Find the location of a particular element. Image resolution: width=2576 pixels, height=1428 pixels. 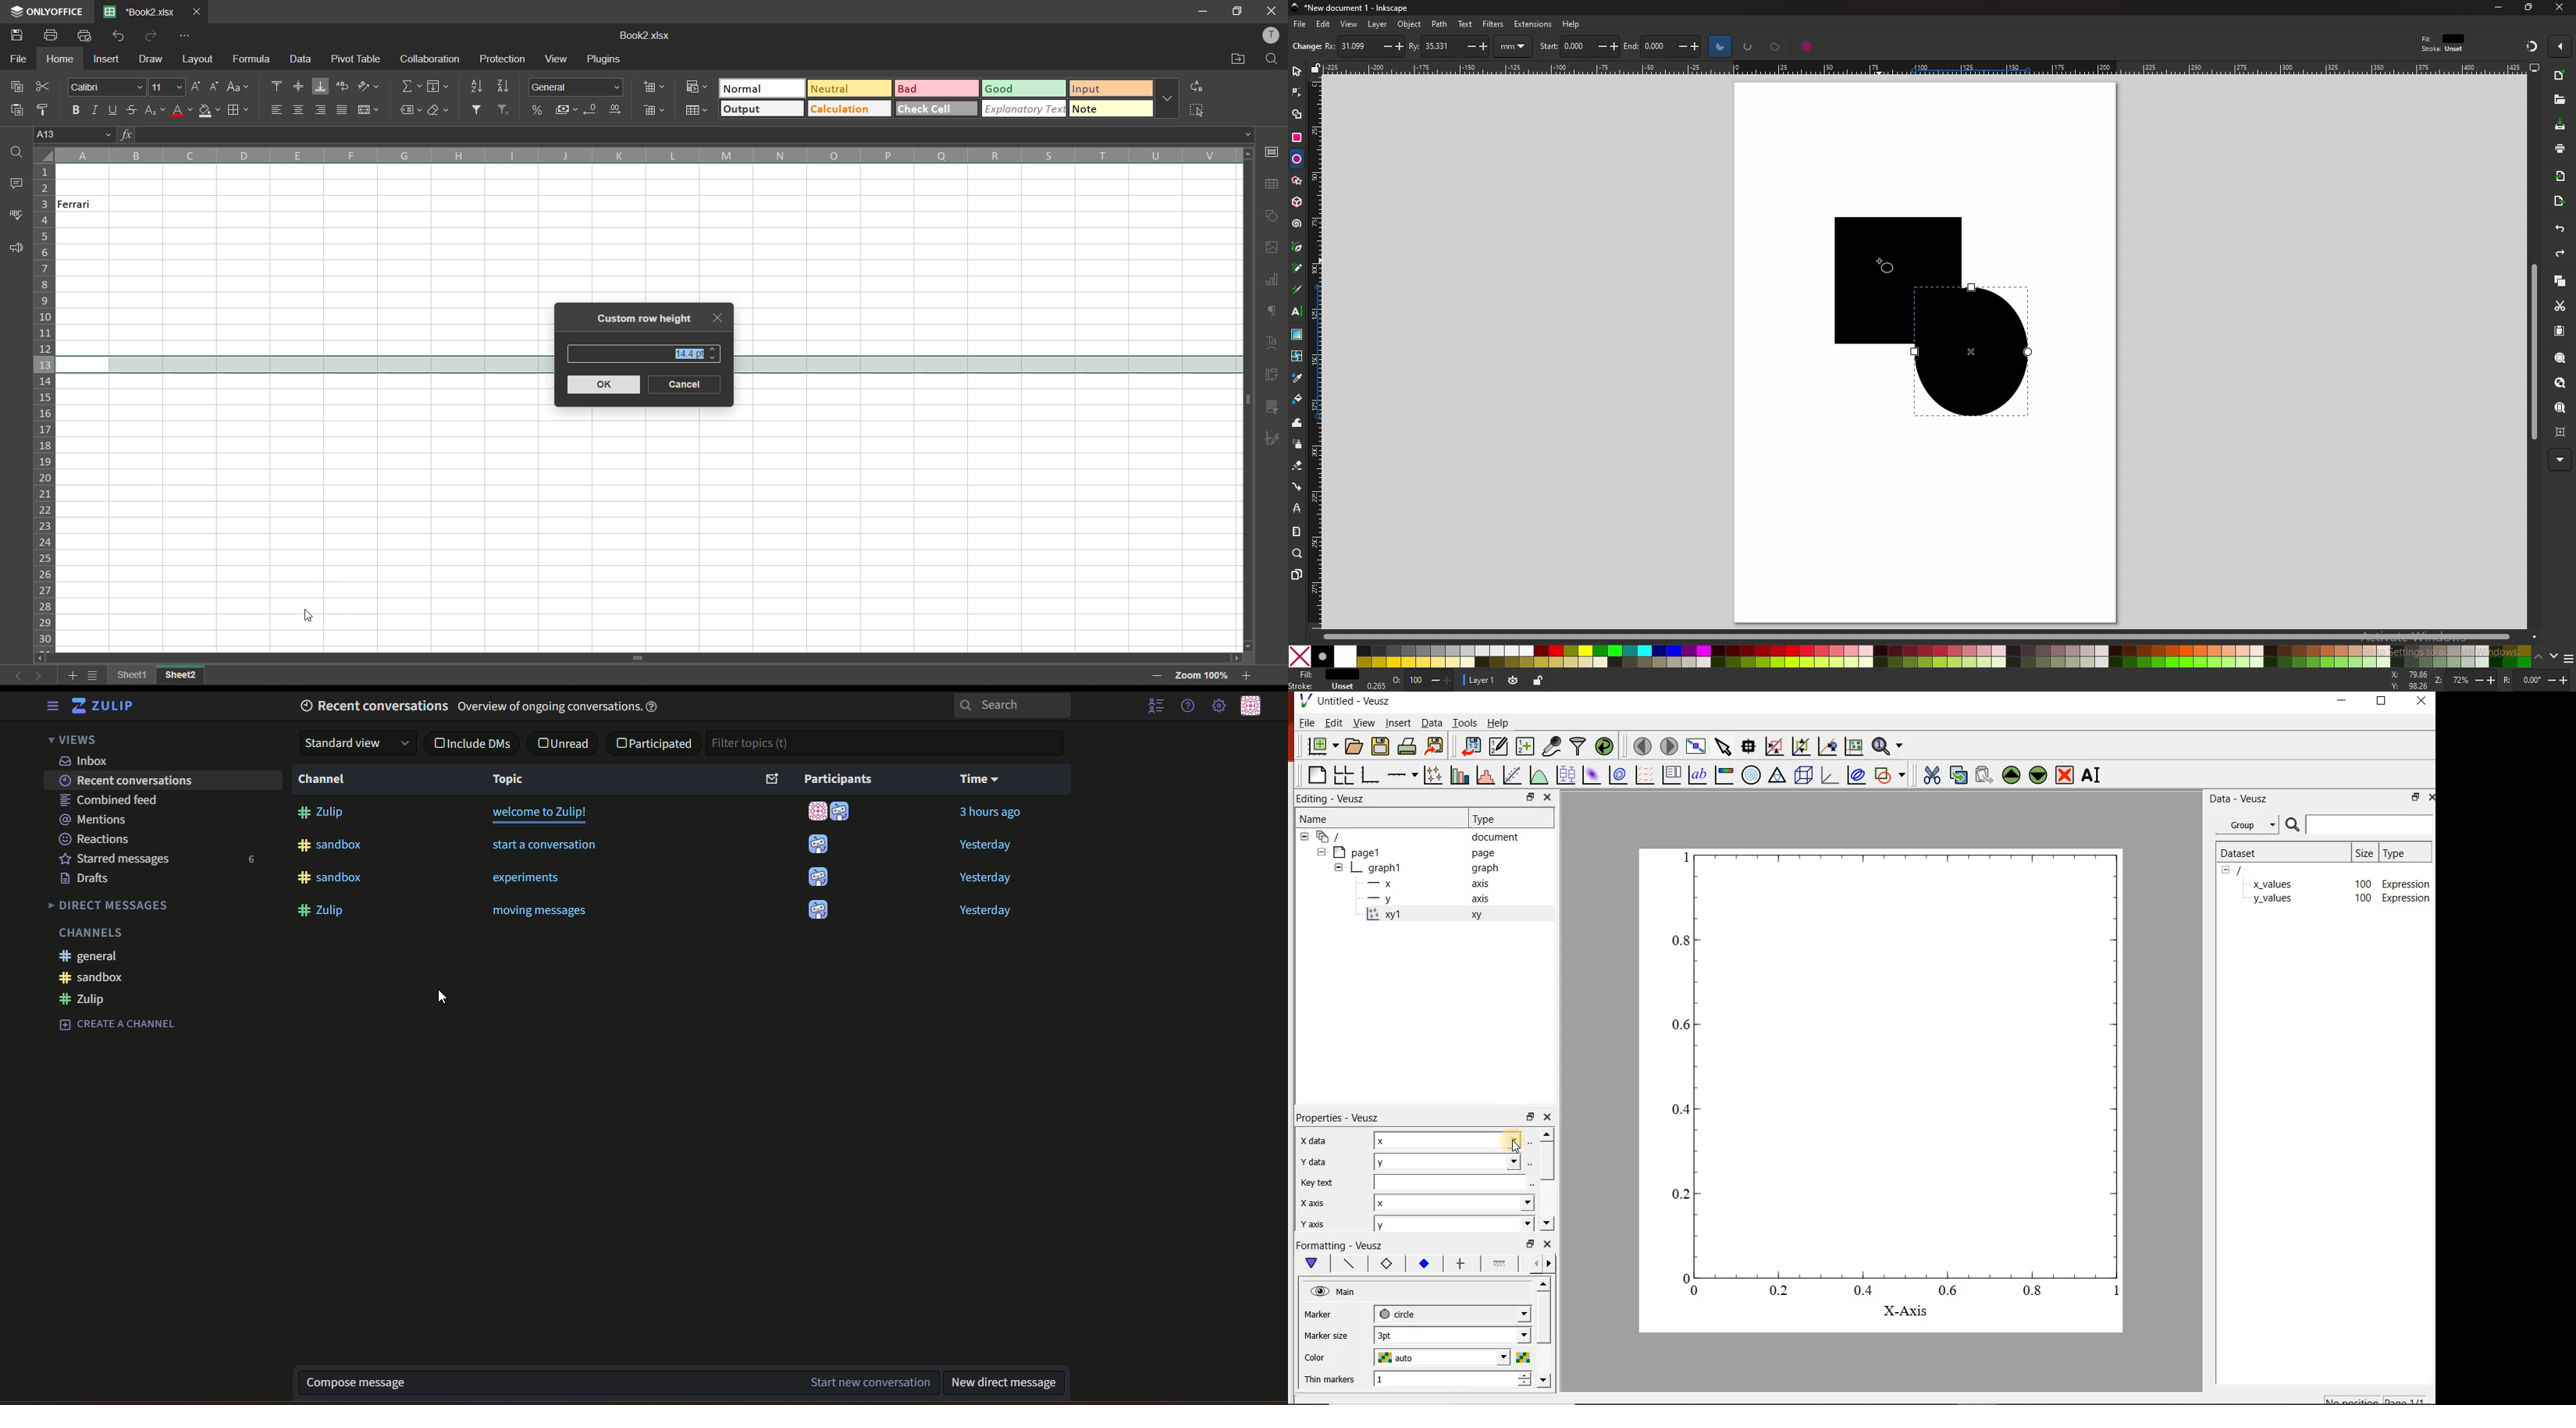

file is located at coordinates (19, 59).